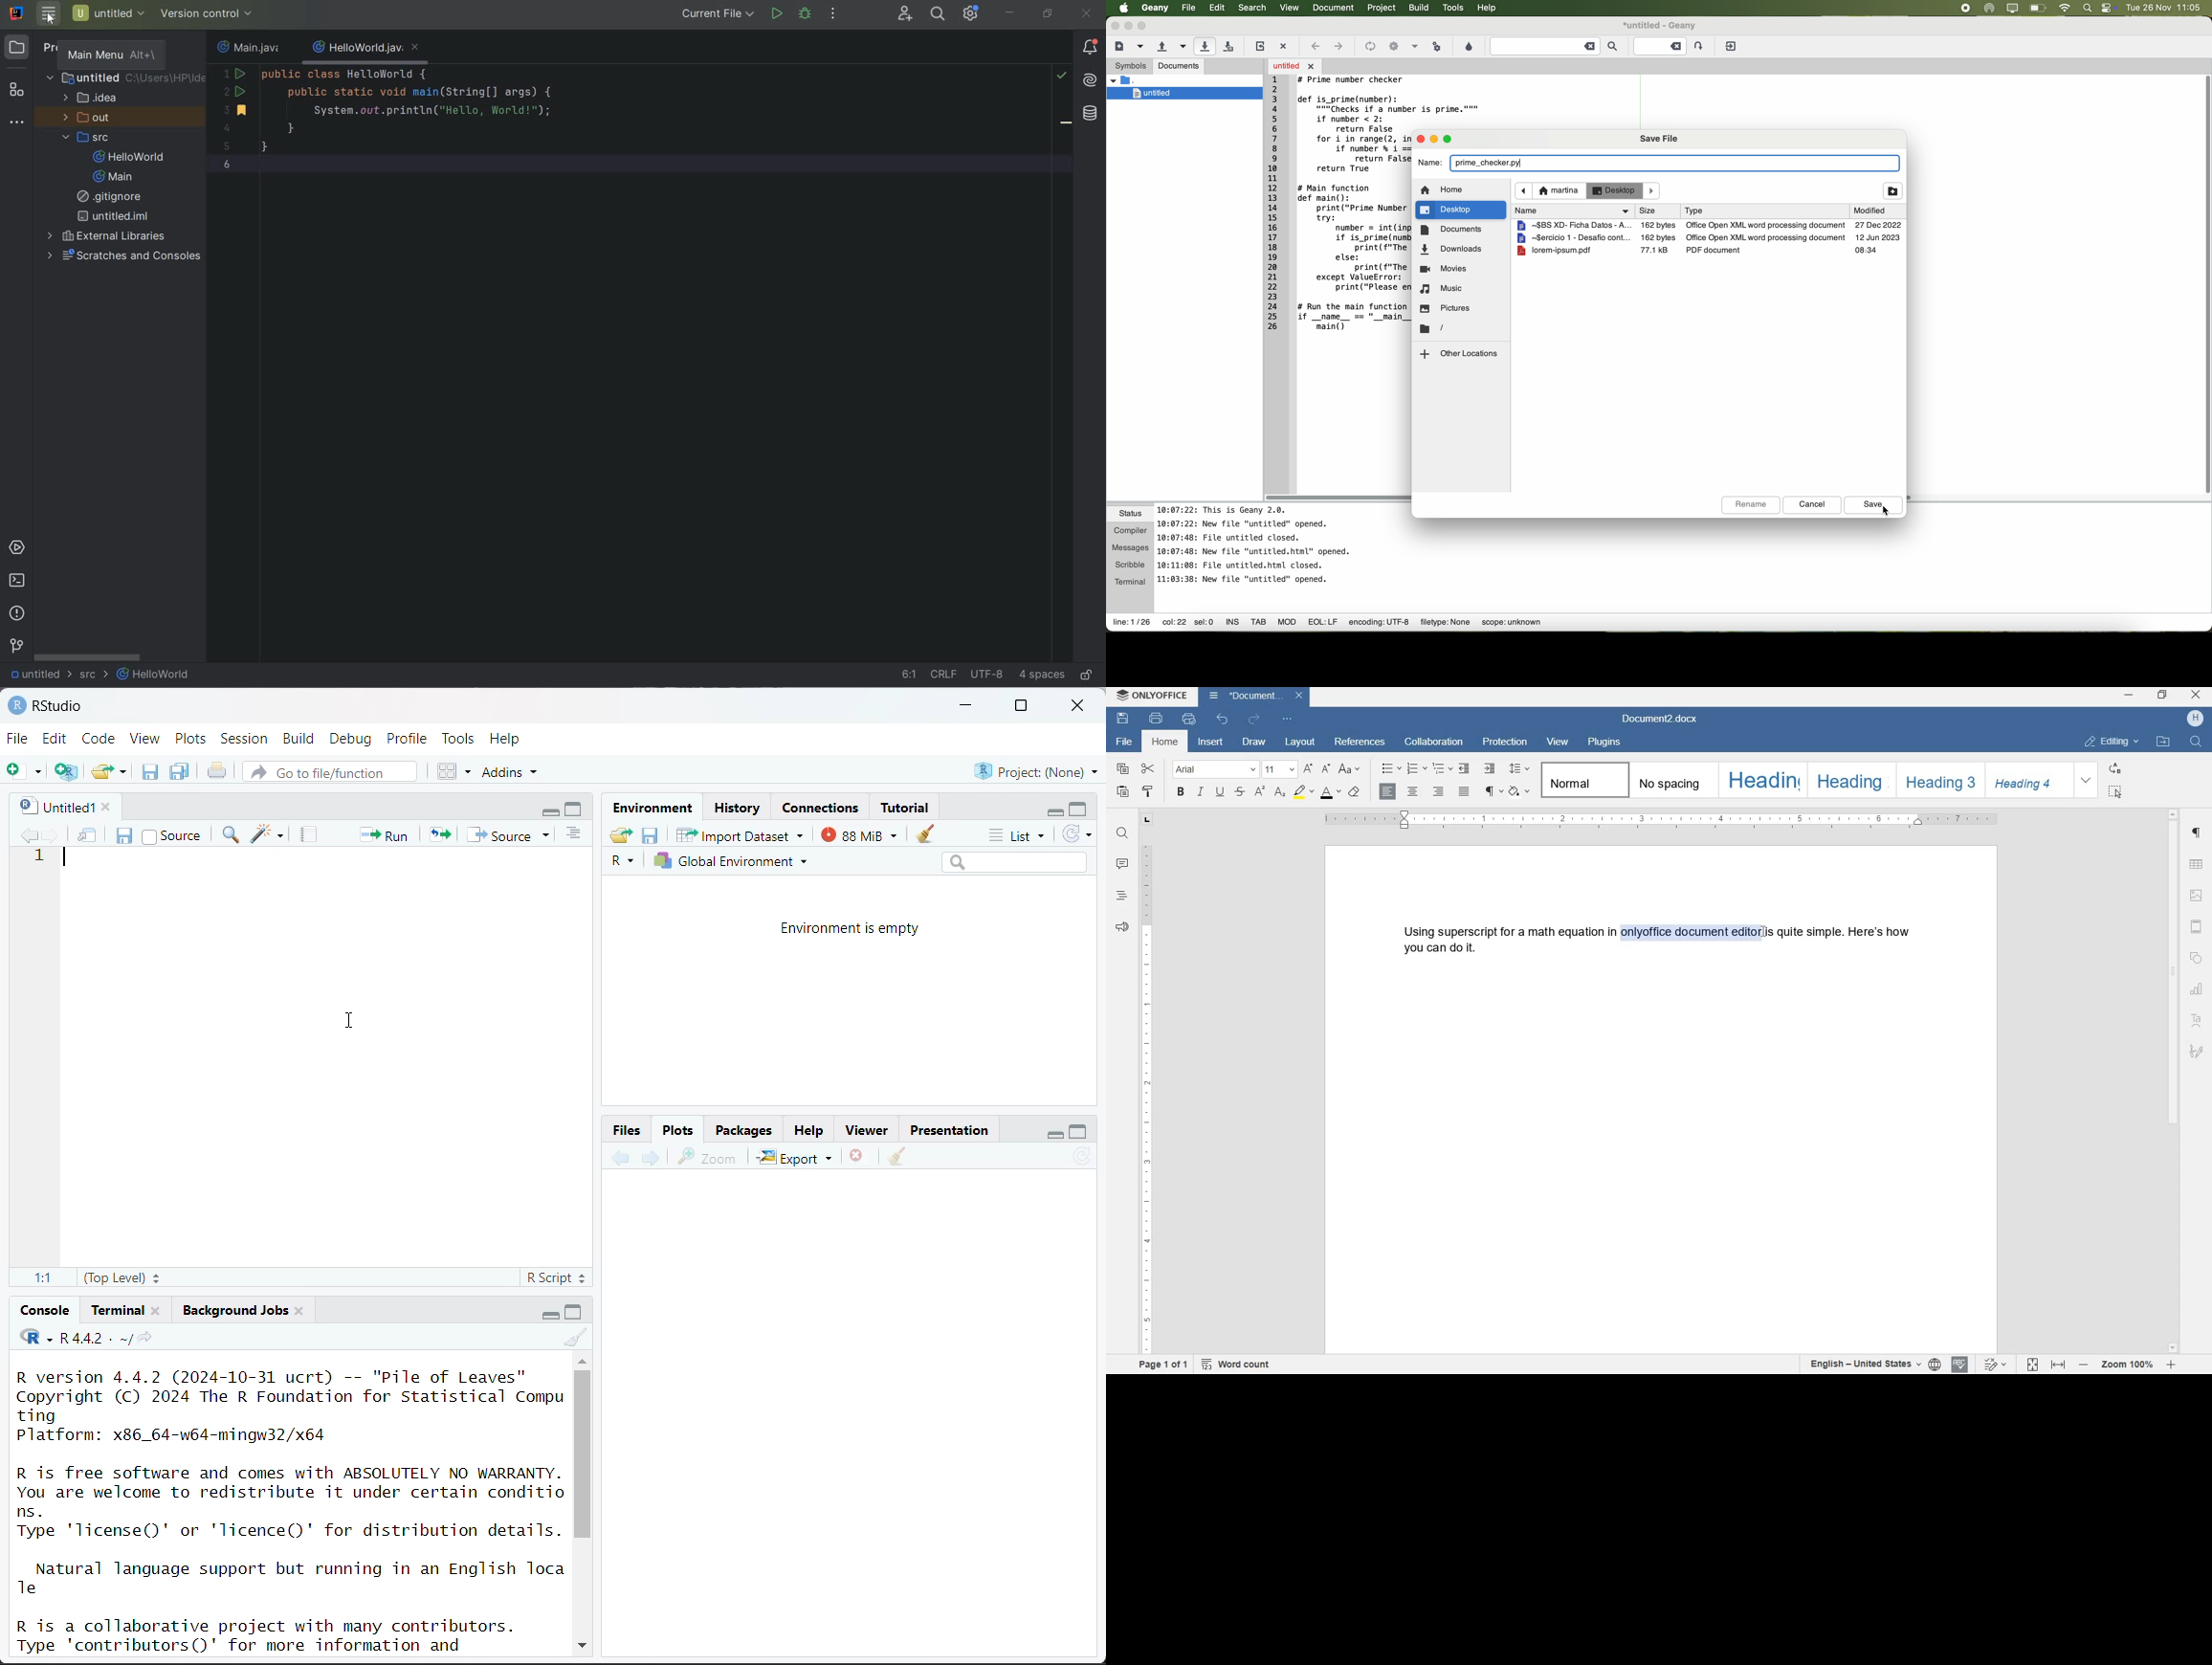  I want to click on untitled file, so click(109, 14).